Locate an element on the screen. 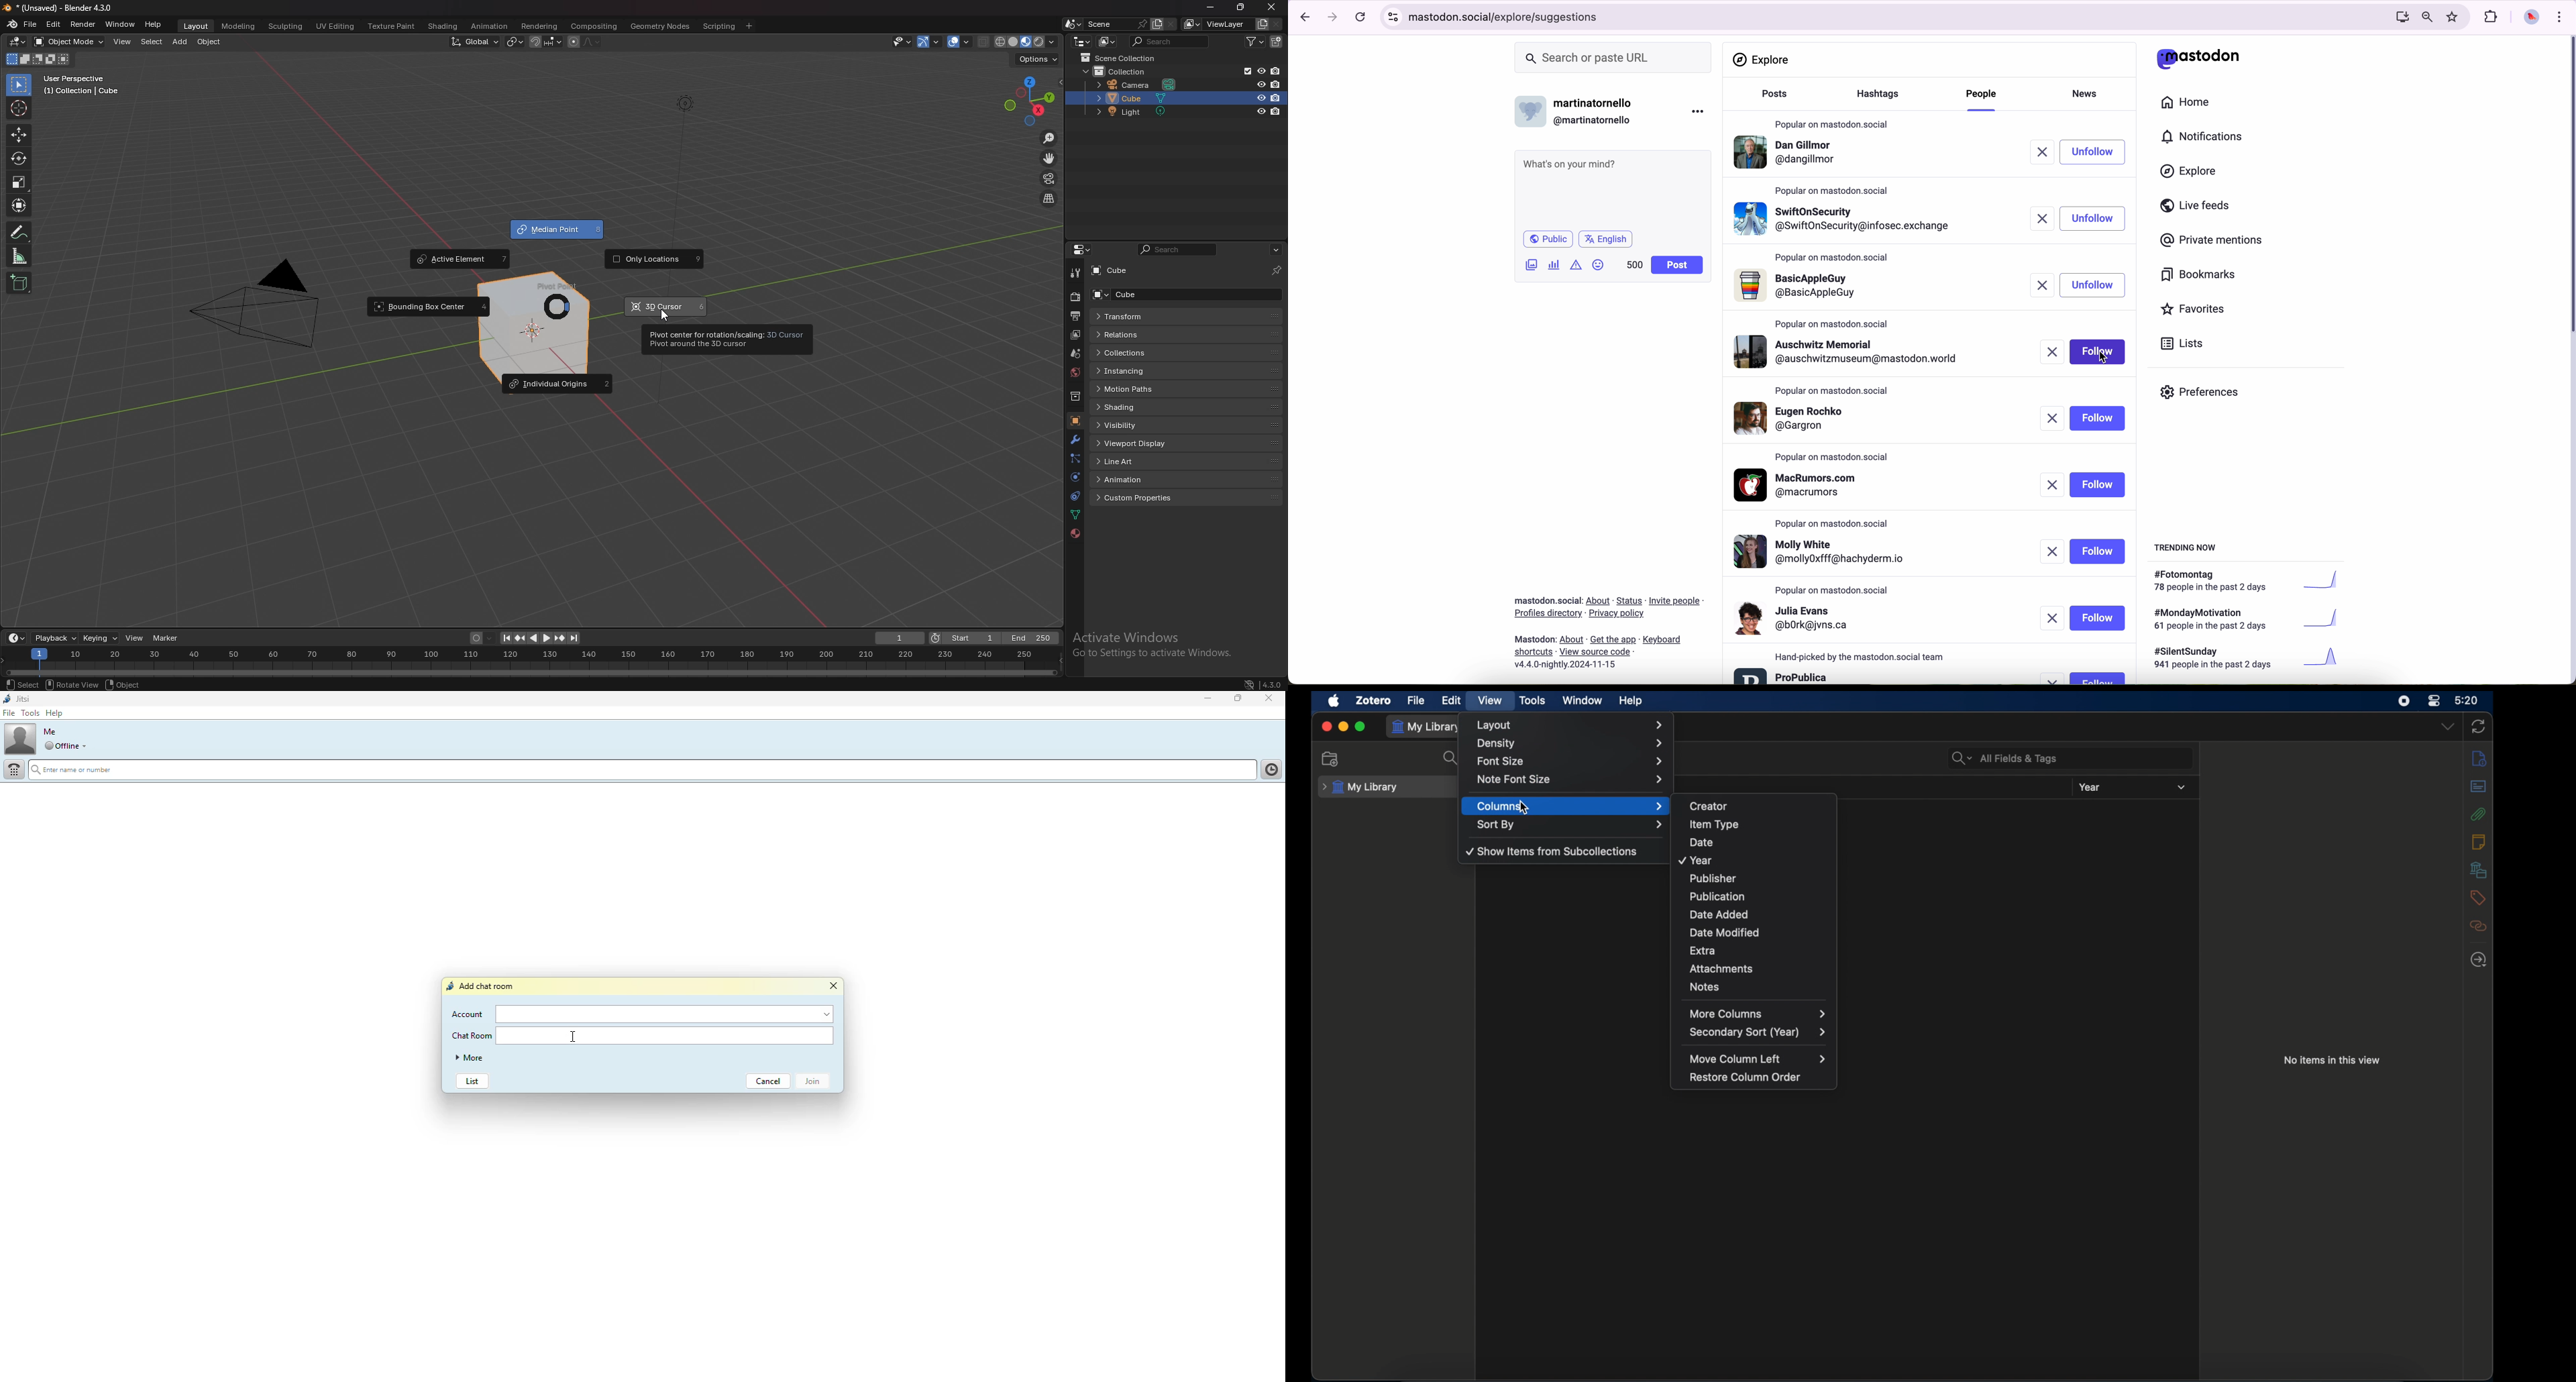 The height and width of the screenshot is (1400, 2576). post button is located at coordinates (1677, 265).